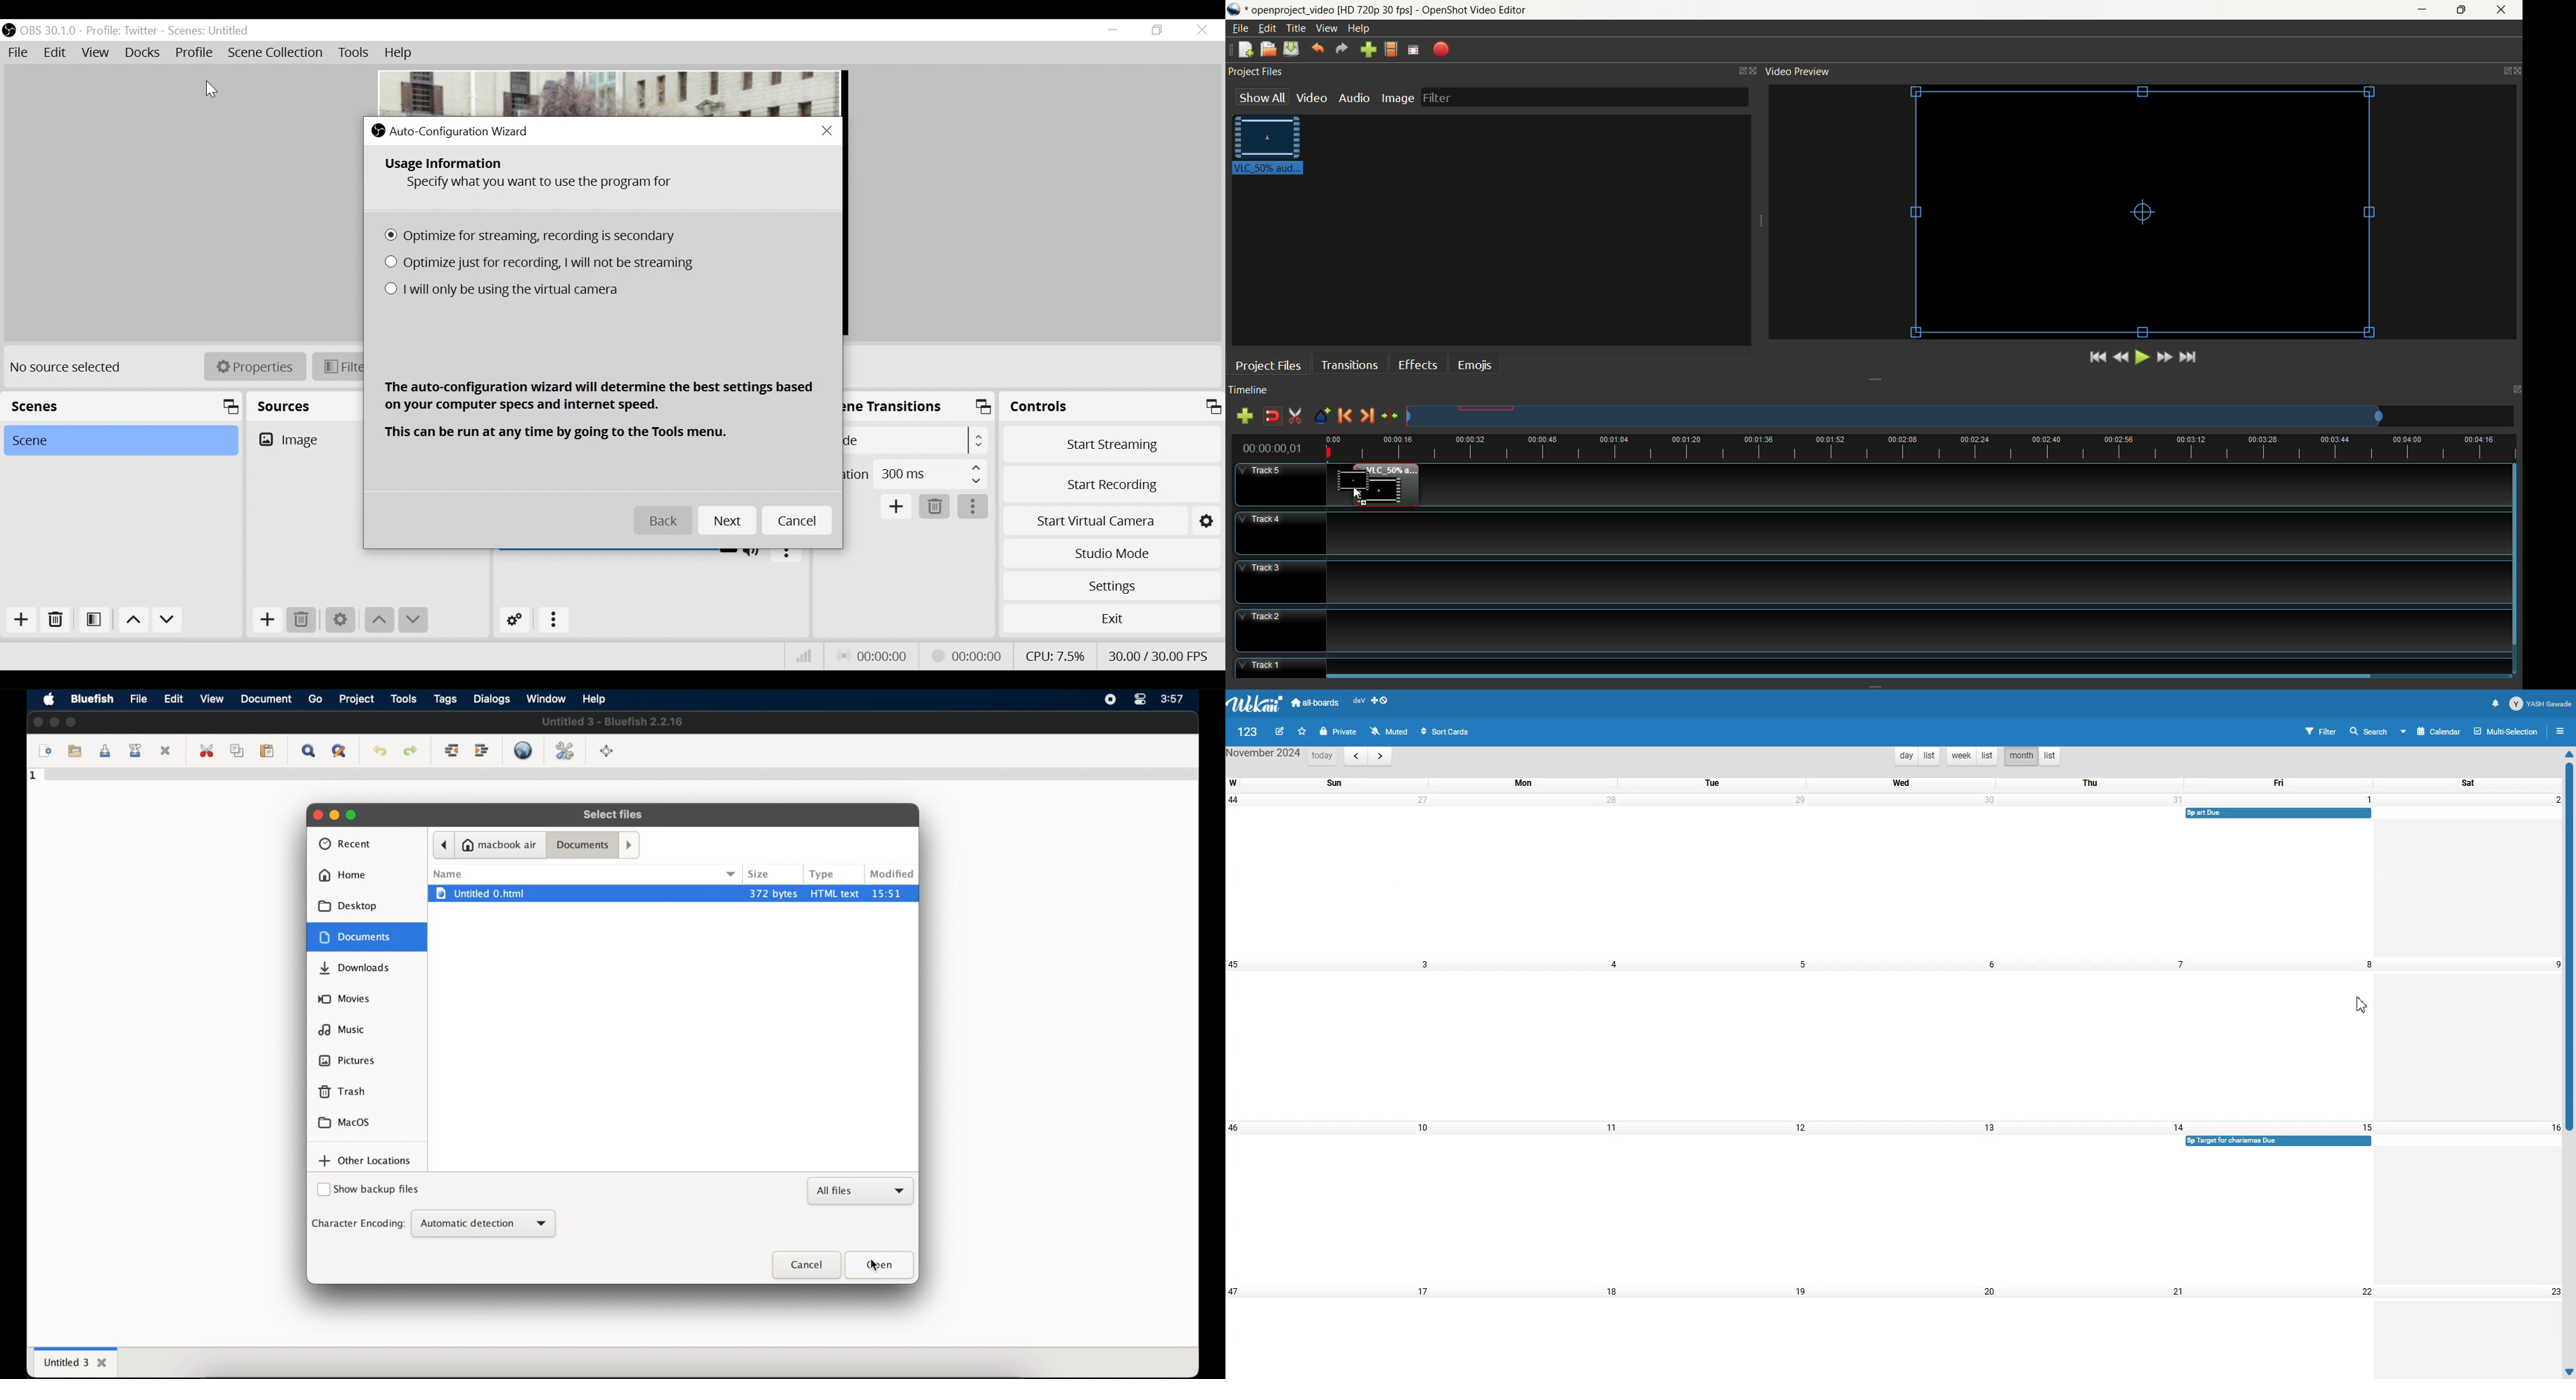 This screenshot has width=2576, height=1400. I want to click on paste, so click(267, 751).